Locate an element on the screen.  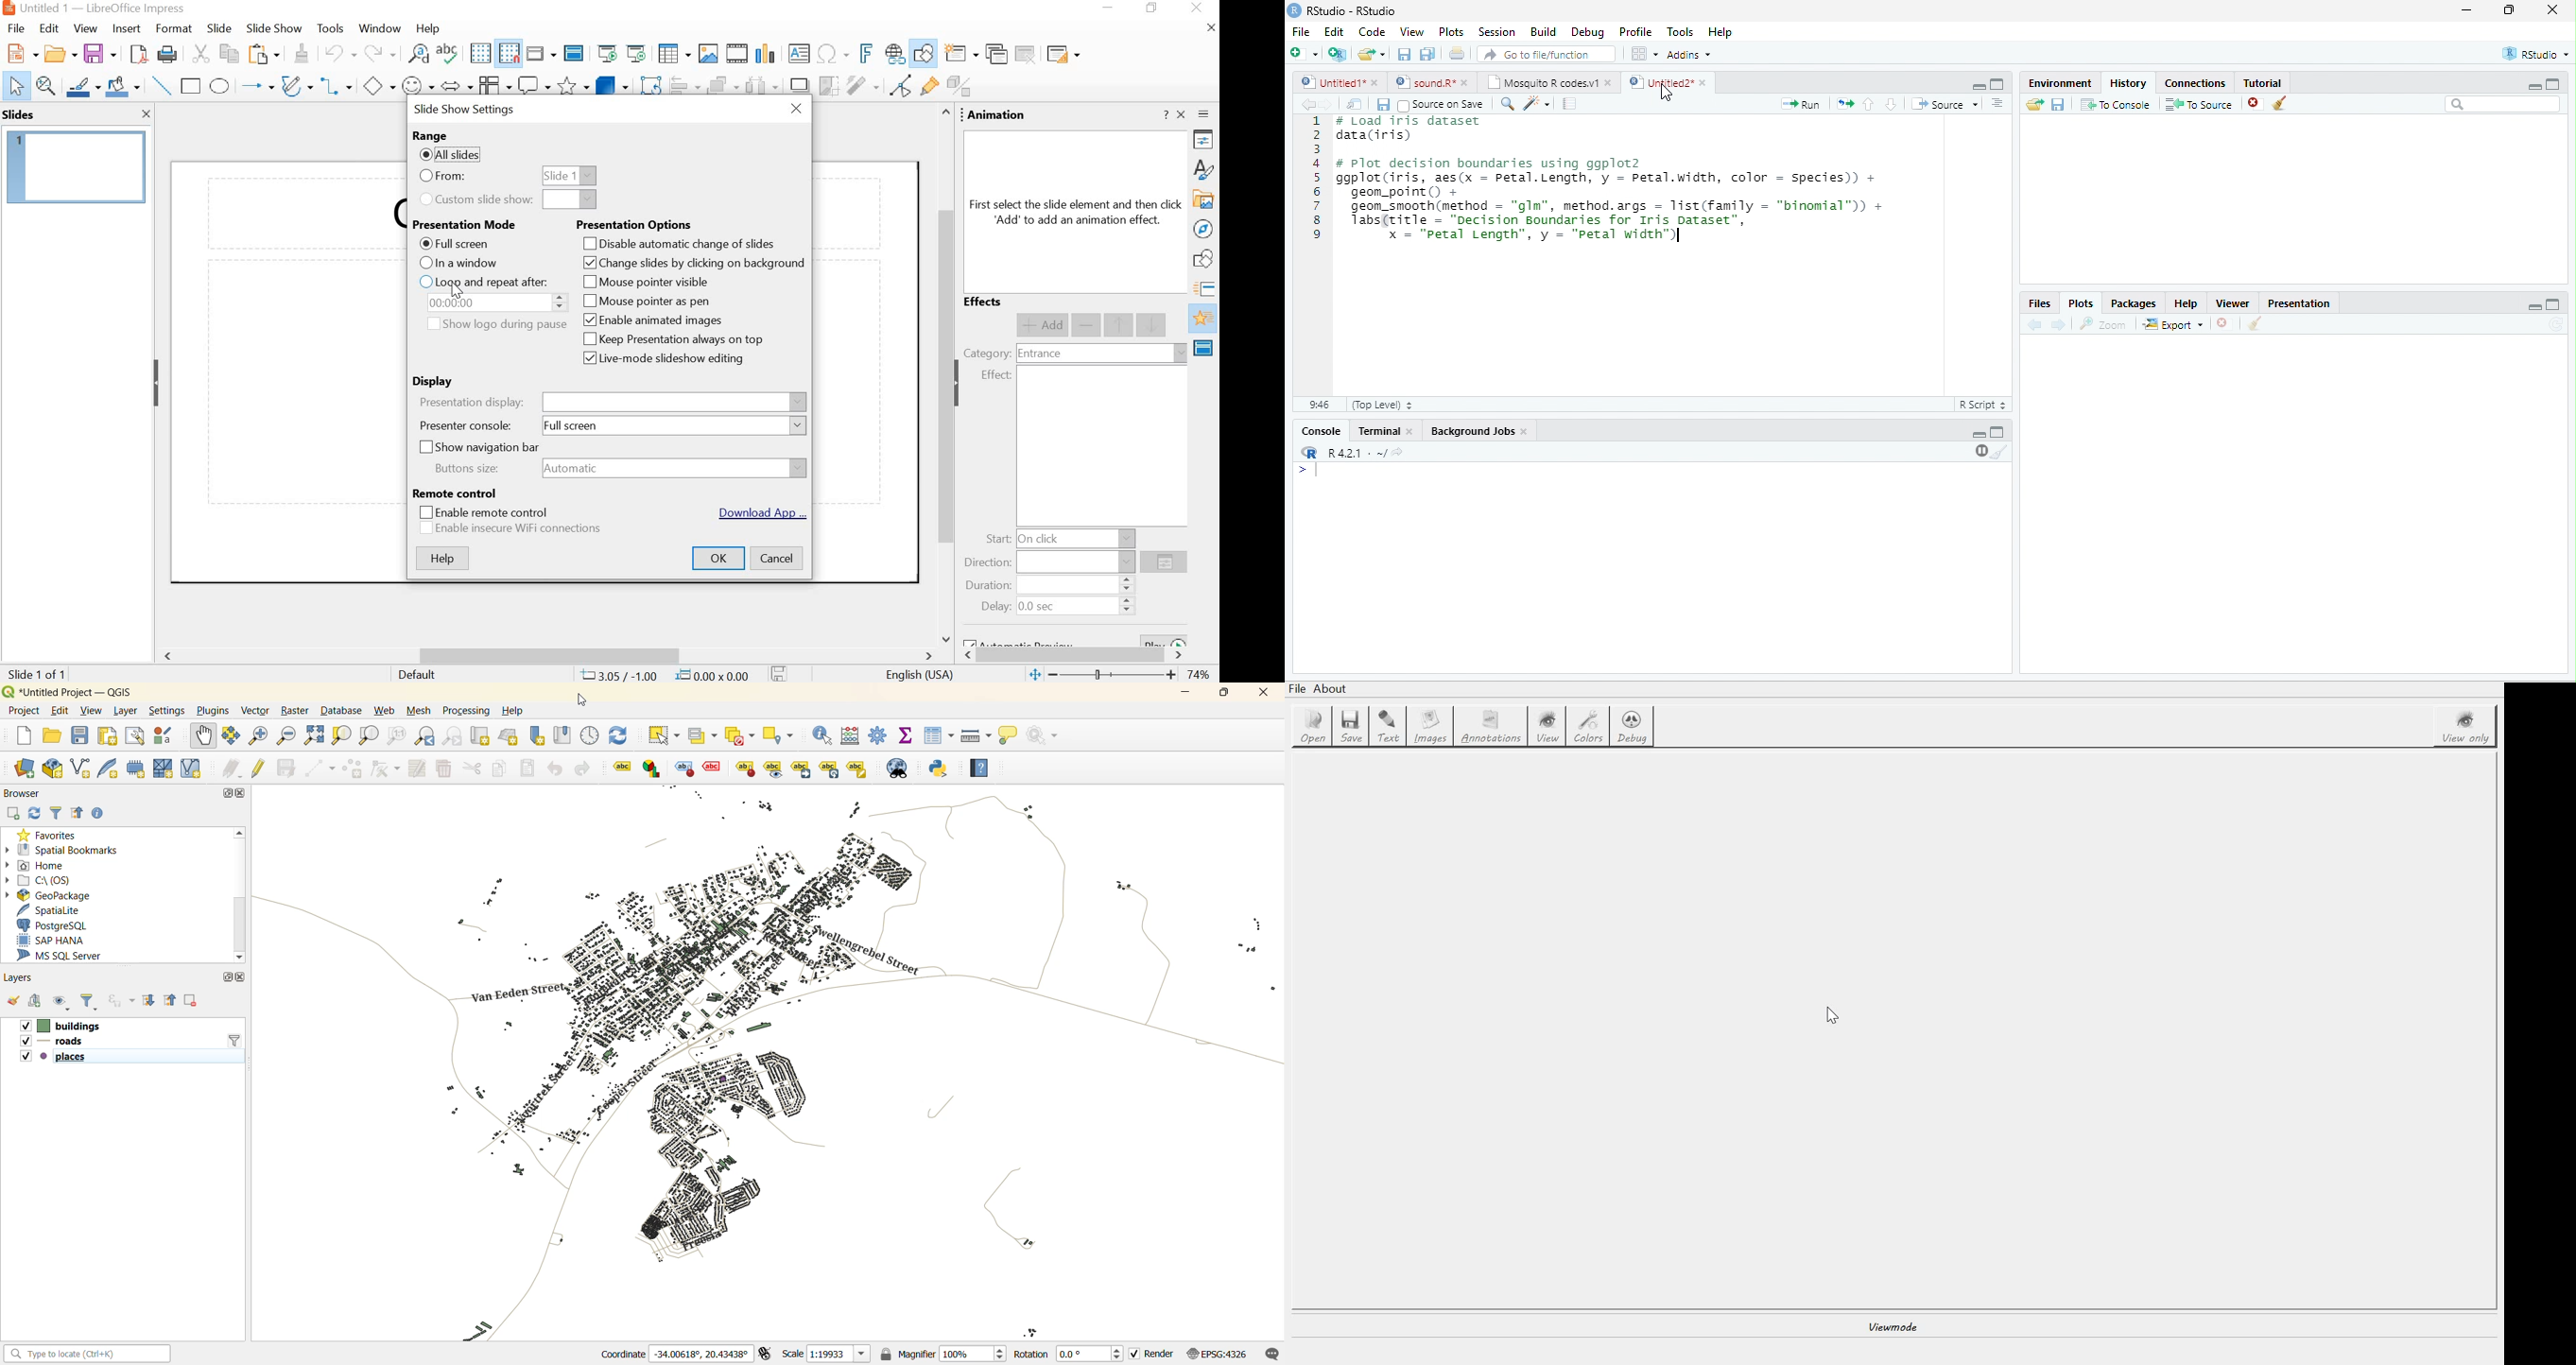
68:46 is located at coordinates (1319, 405).